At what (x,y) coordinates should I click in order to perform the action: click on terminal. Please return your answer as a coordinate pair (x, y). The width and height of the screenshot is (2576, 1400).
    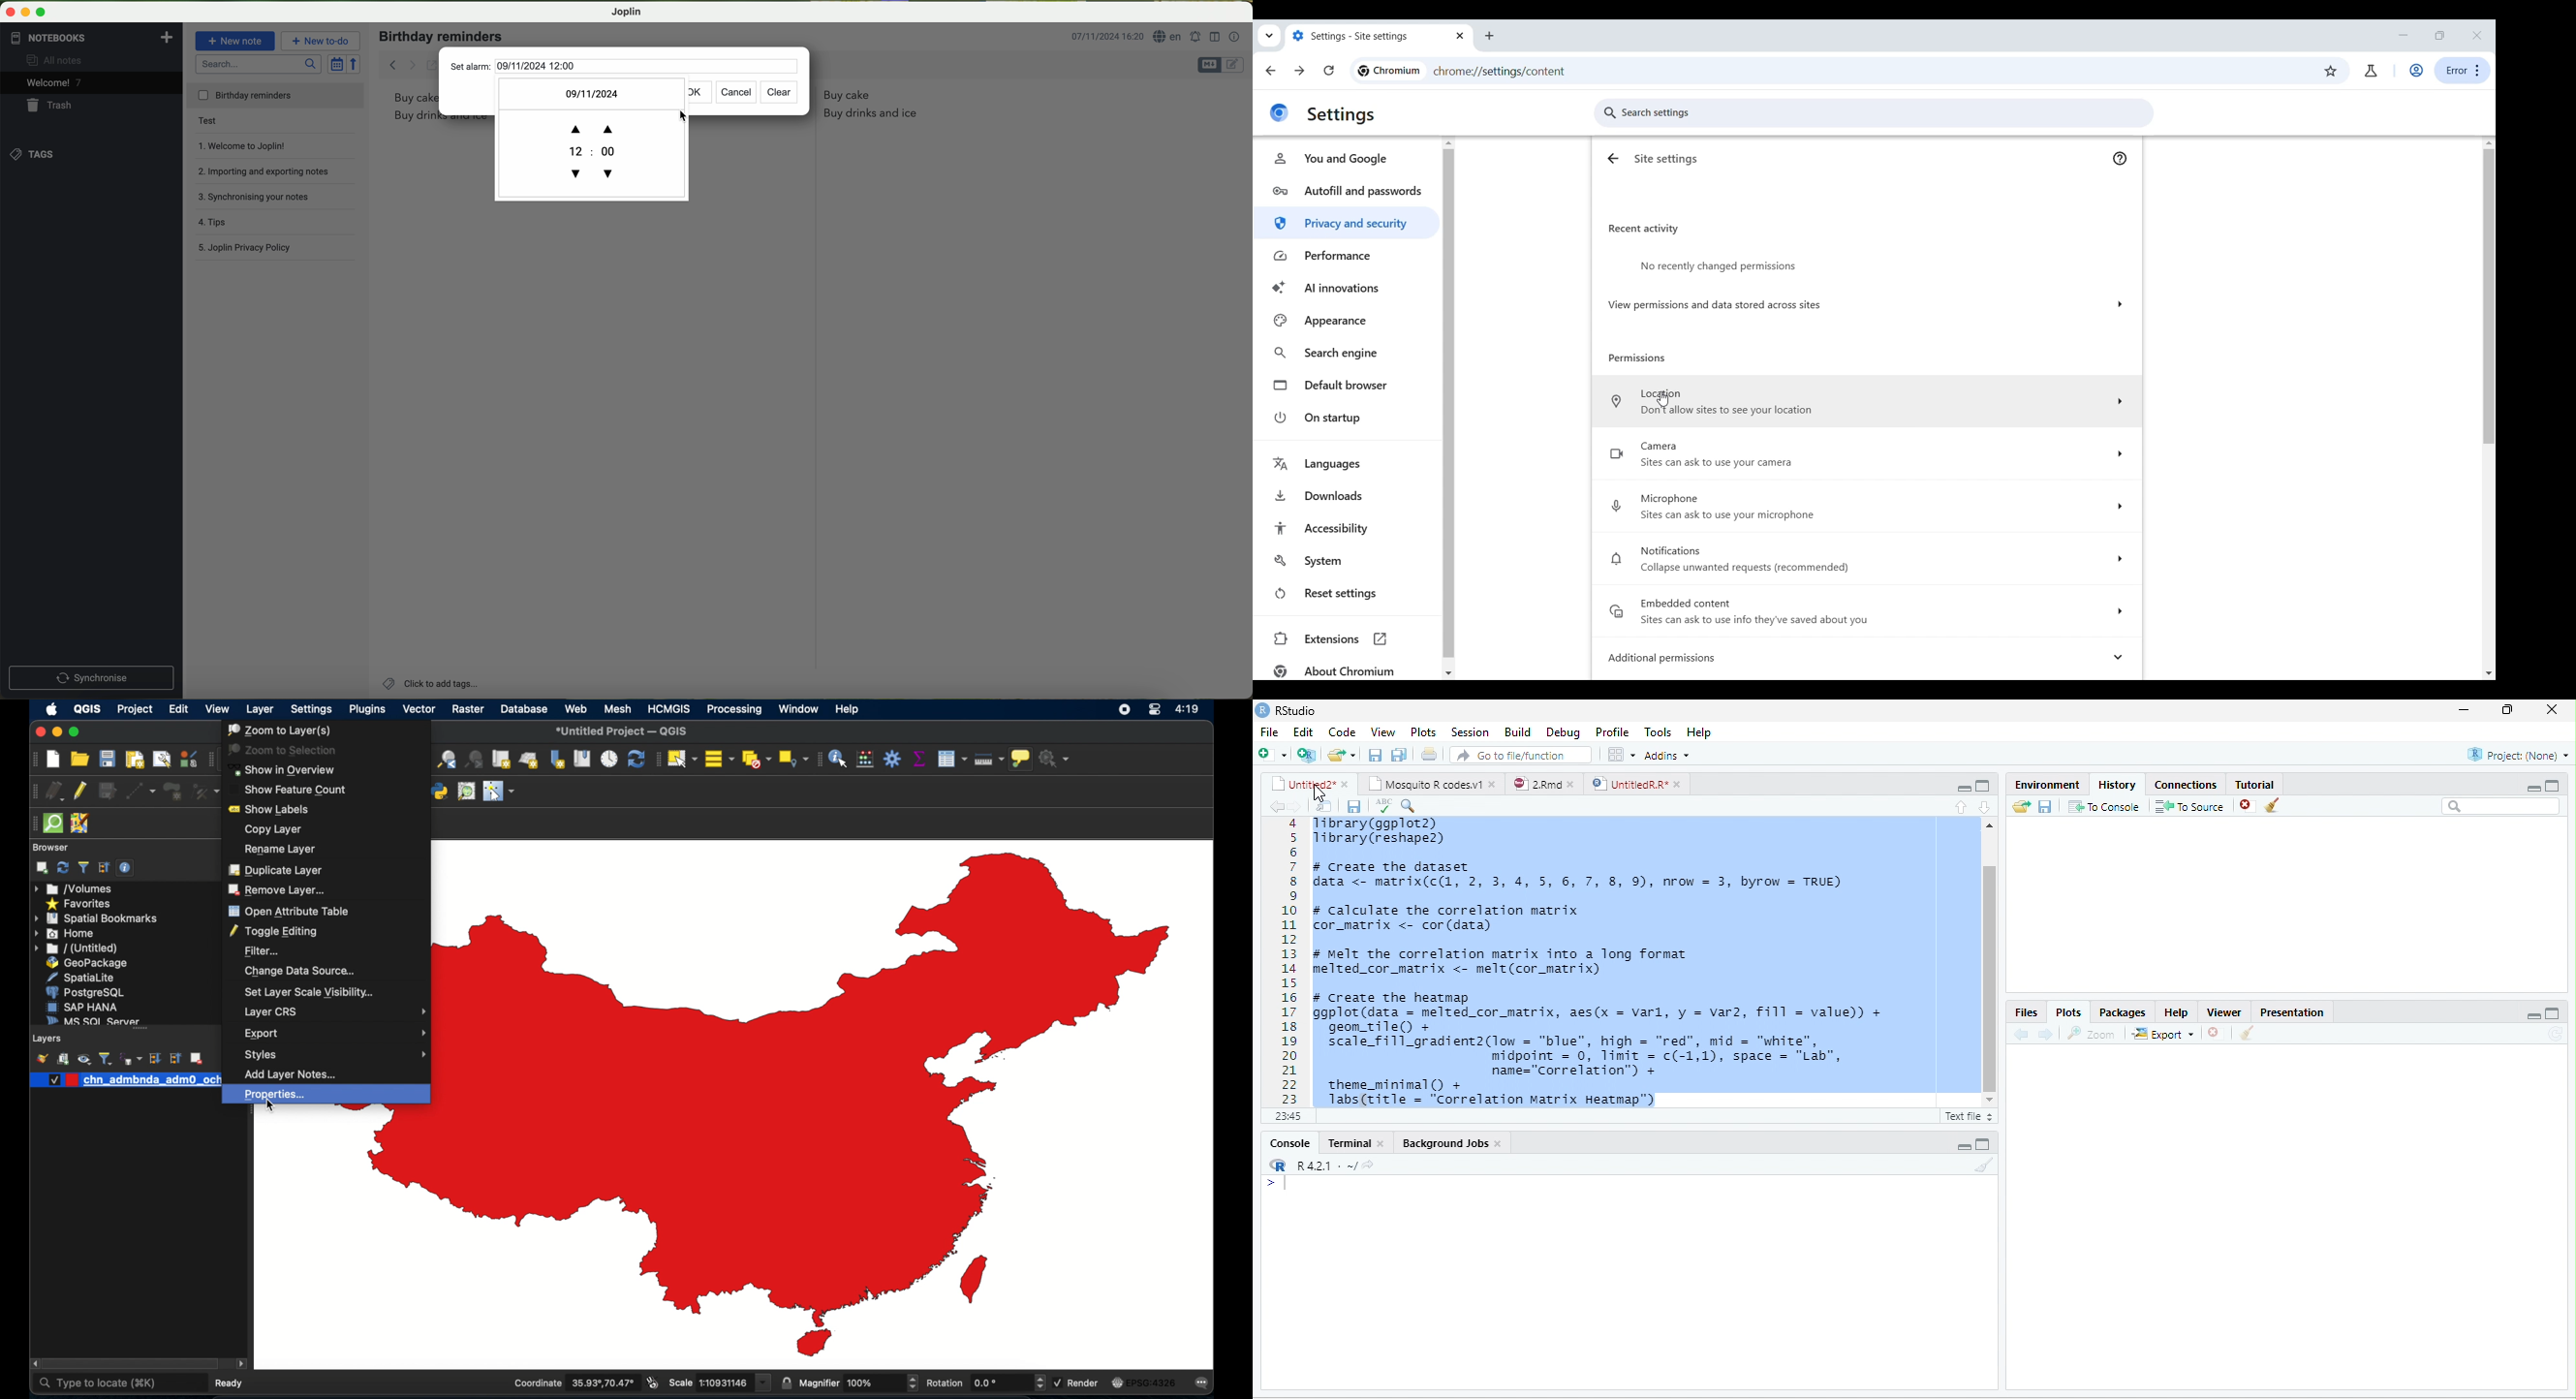
    Looking at the image, I should click on (1359, 1142).